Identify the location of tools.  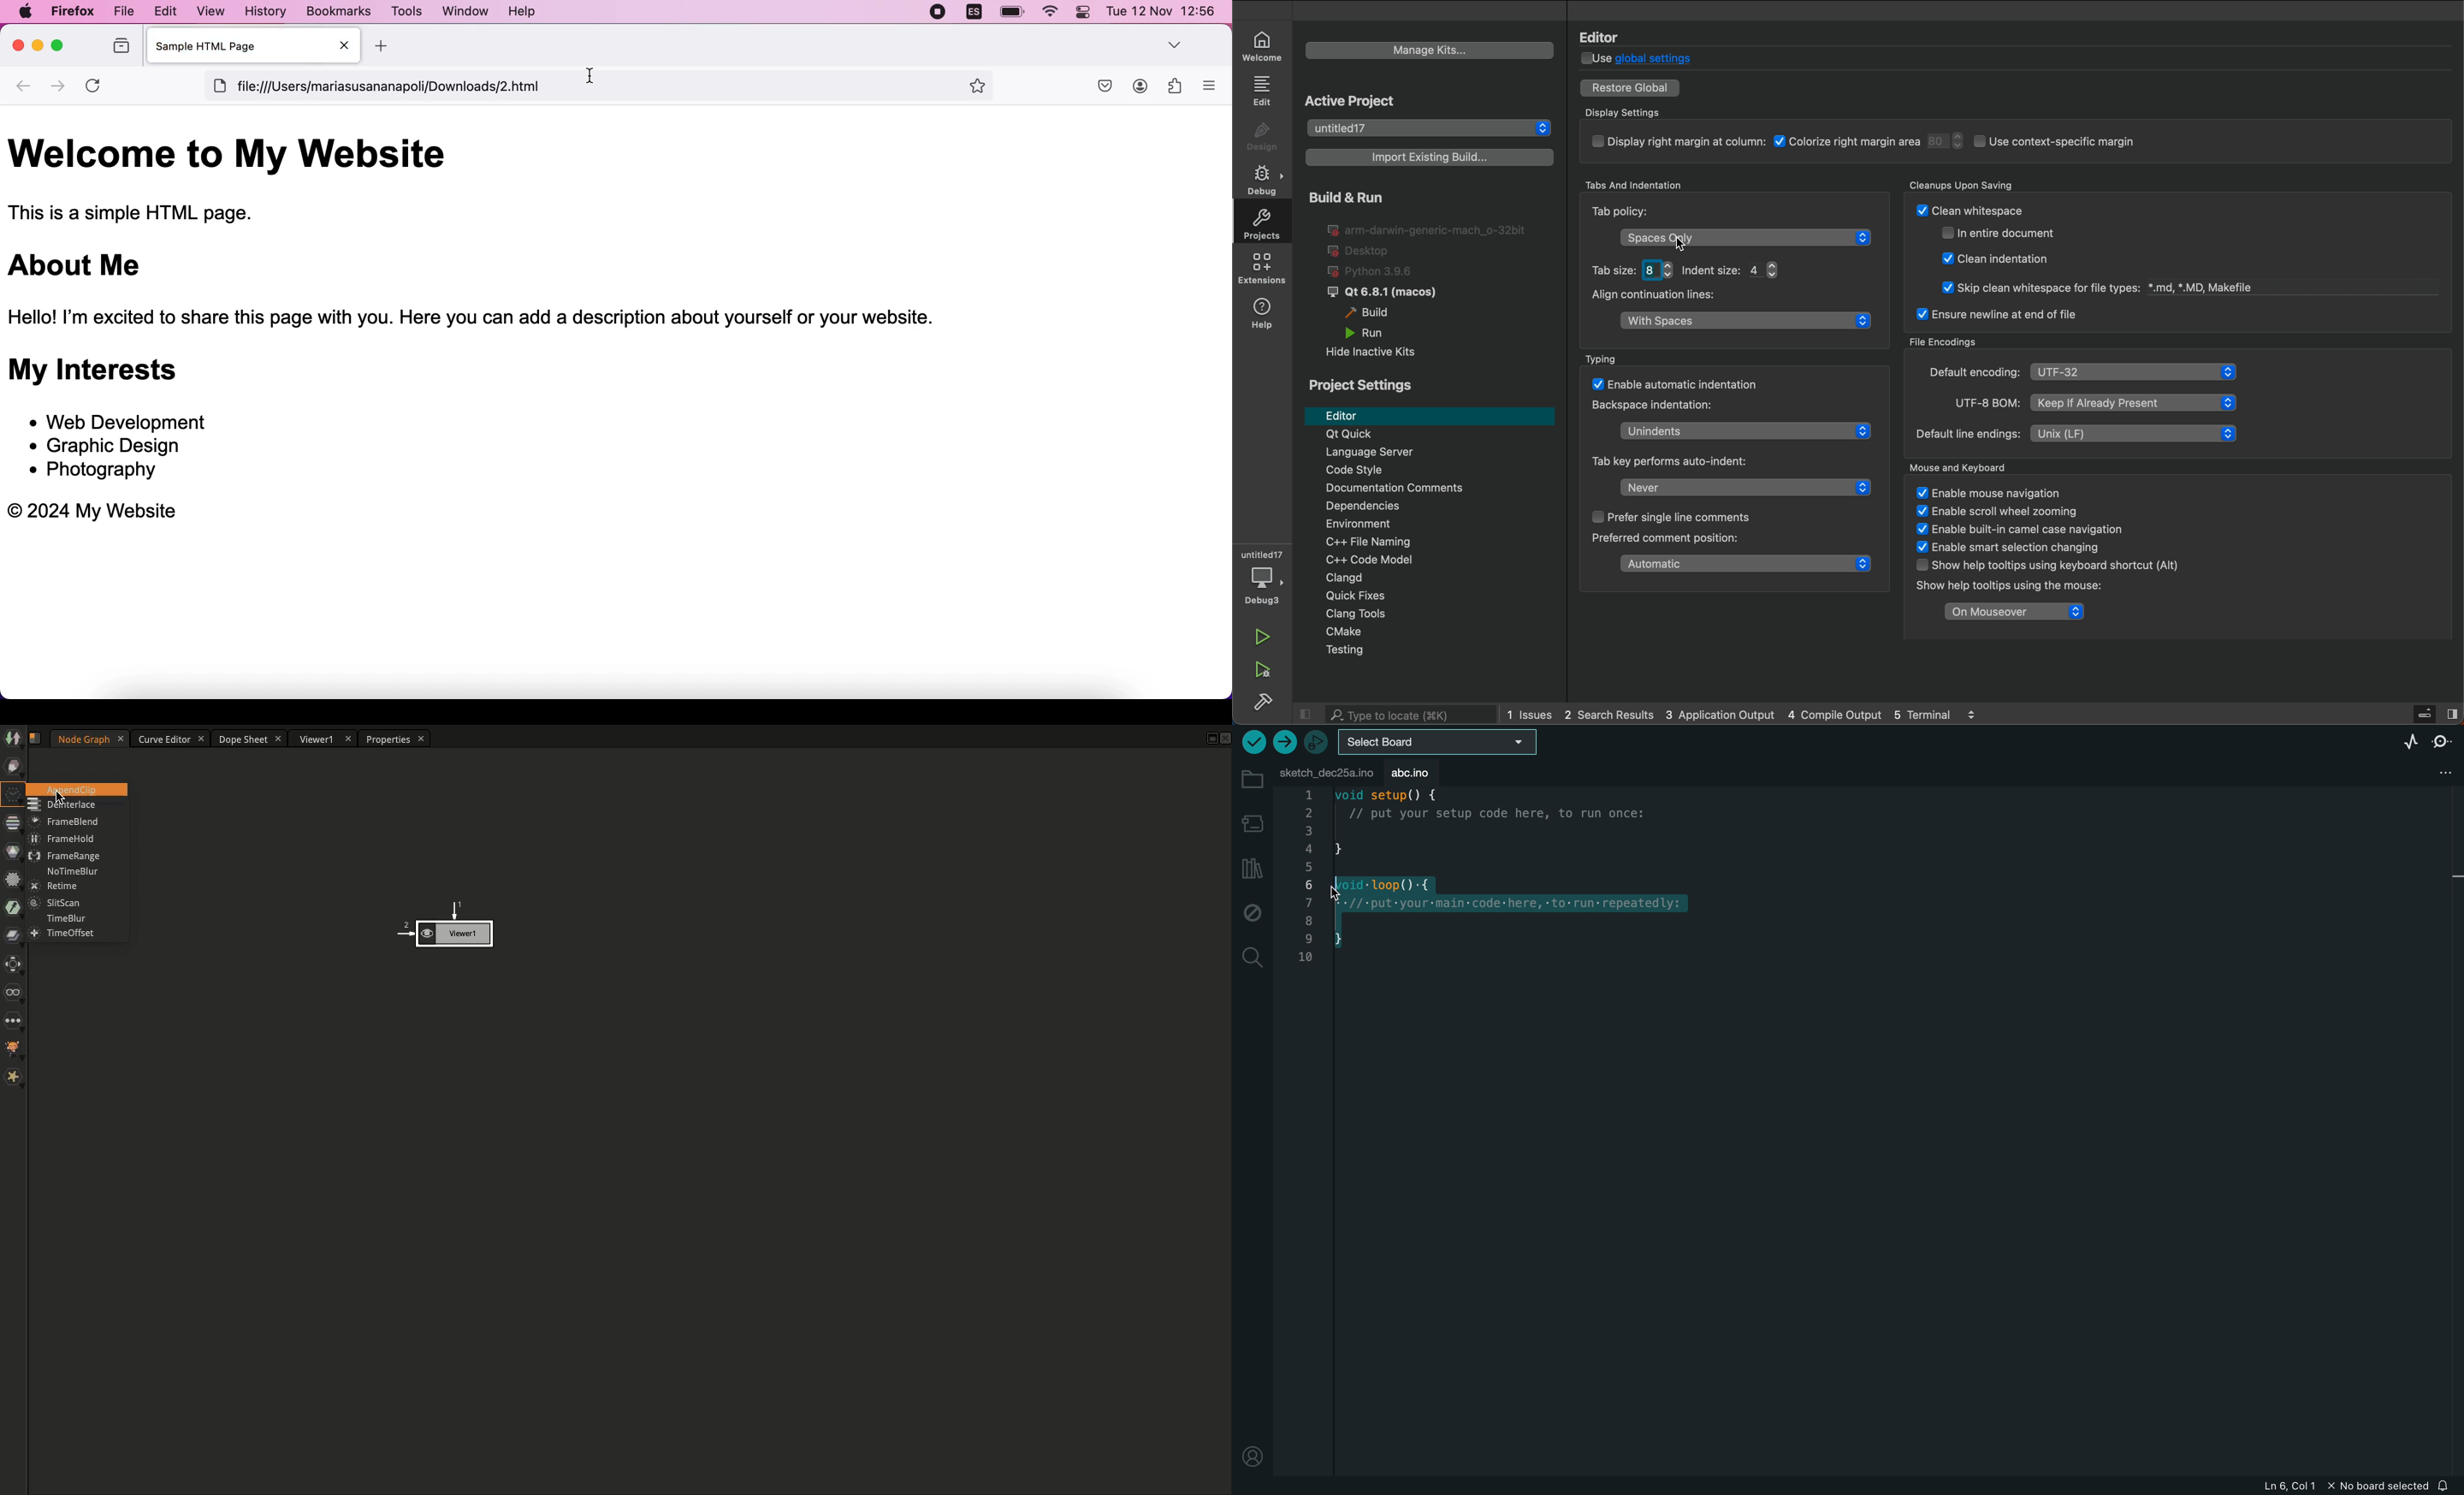
(406, 11).